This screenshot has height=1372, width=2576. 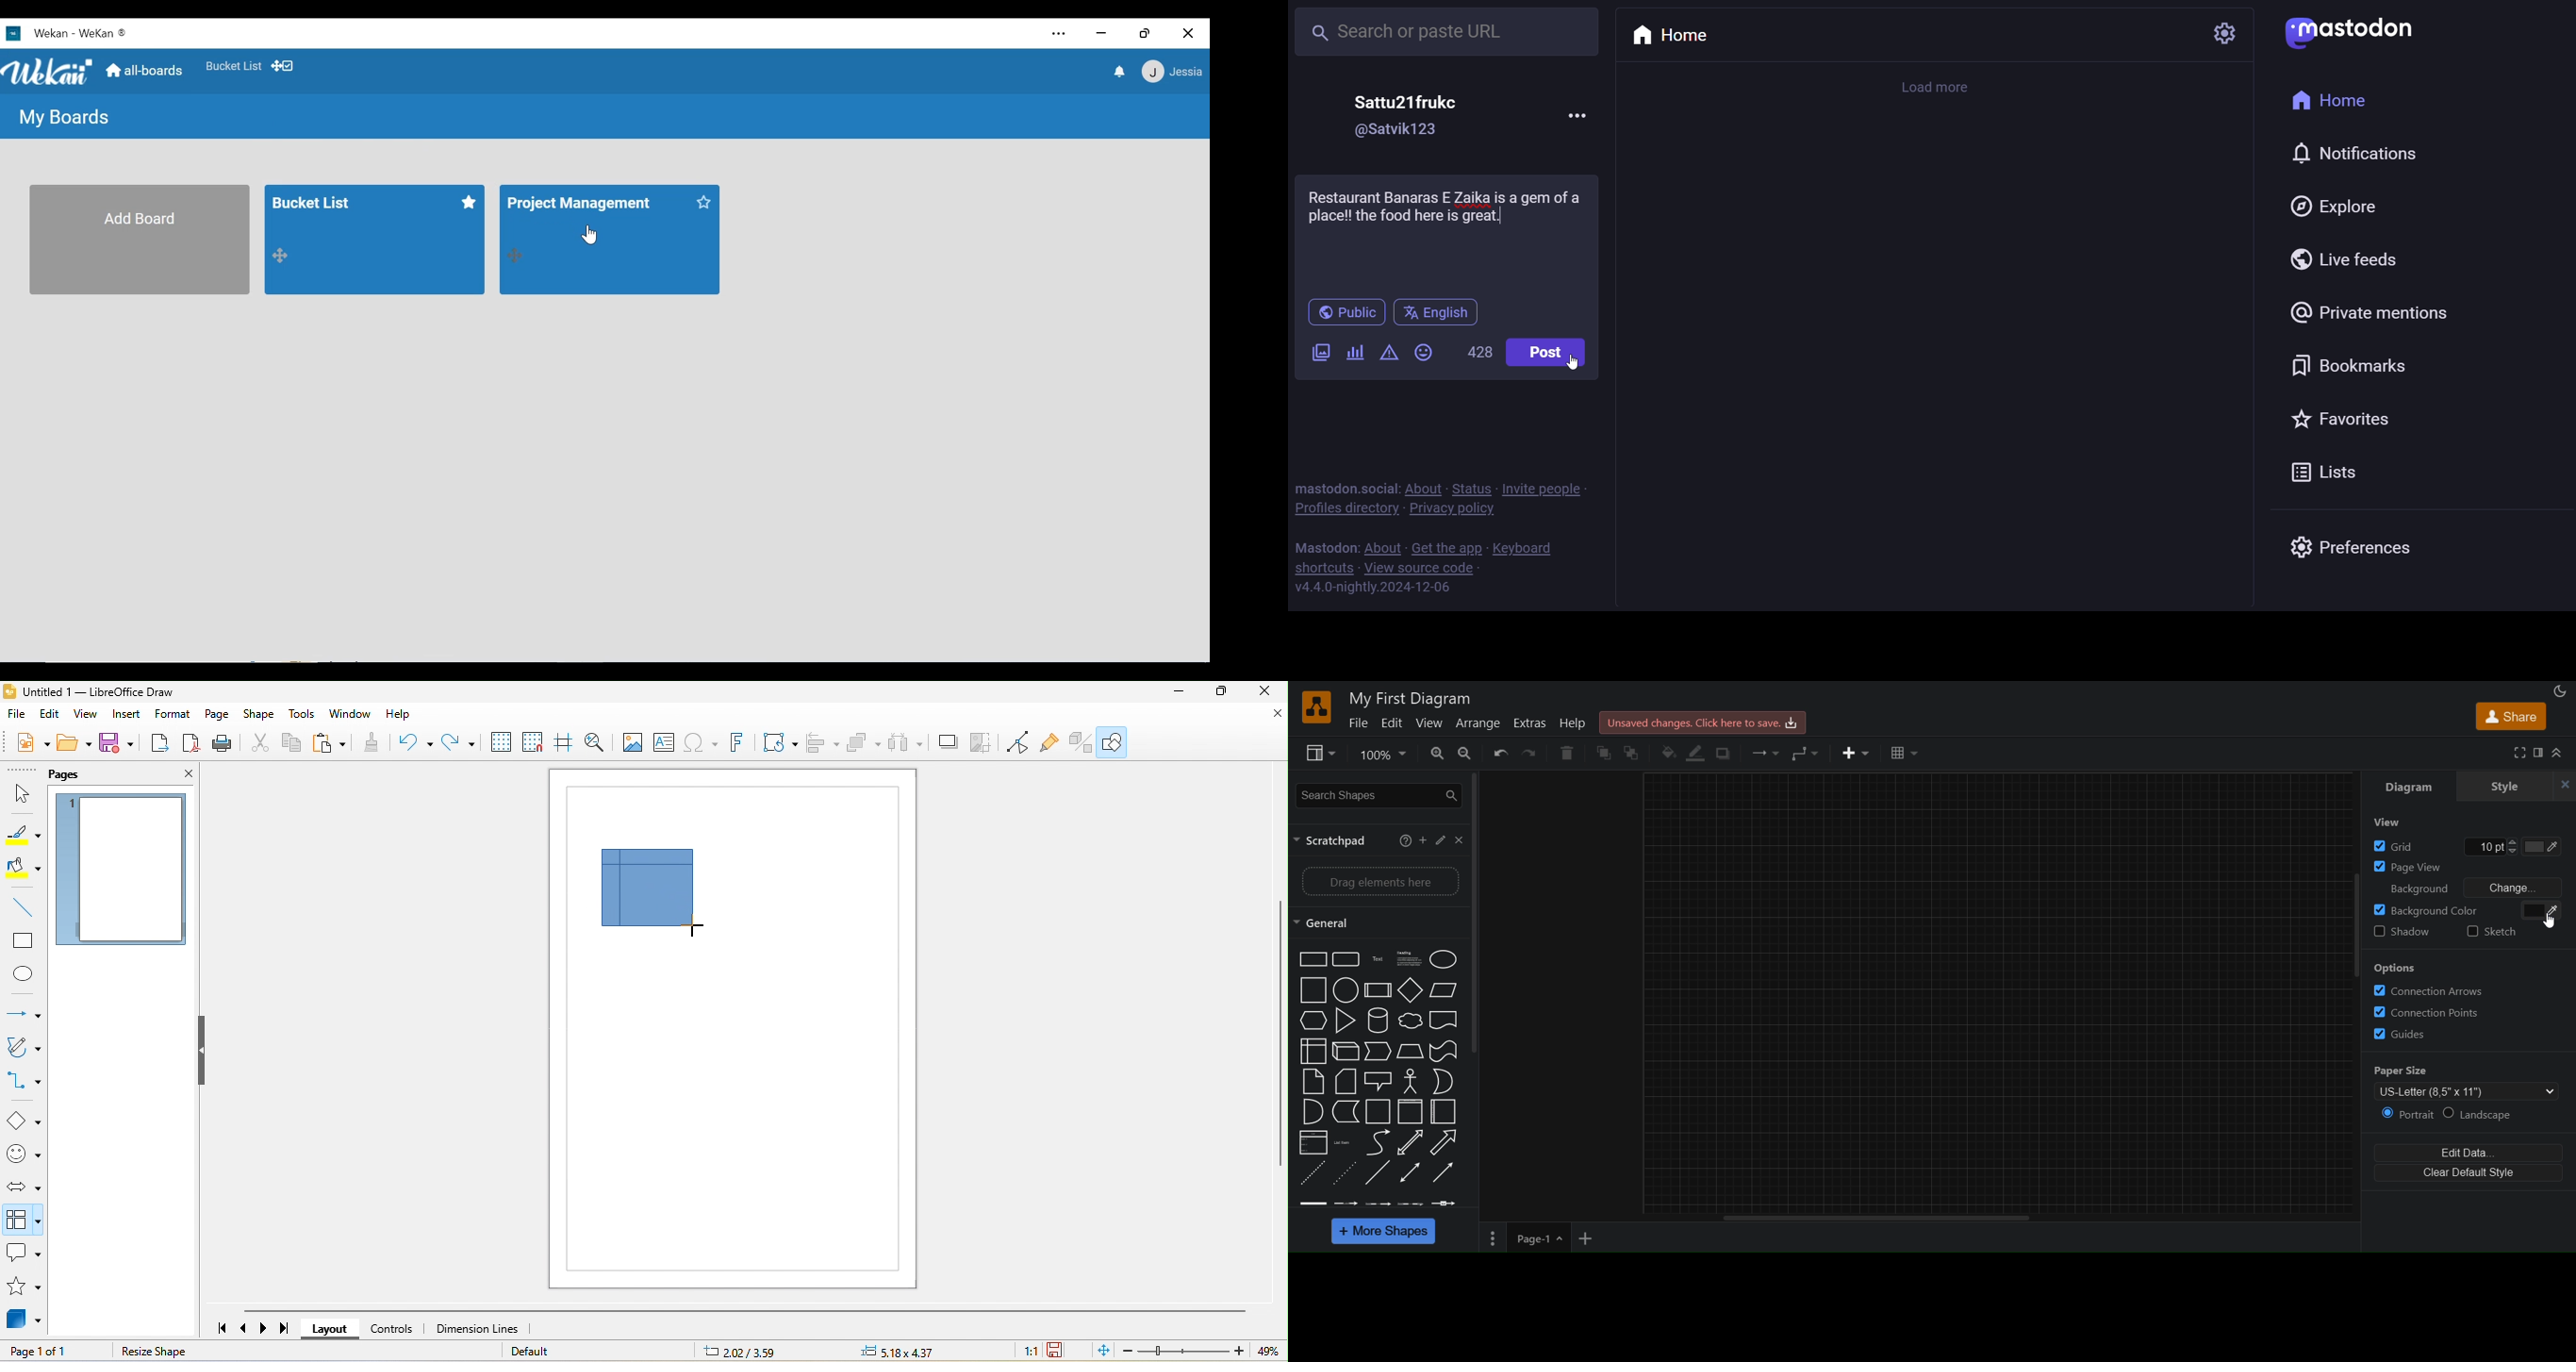 I want to click on help, so click(x=400, y=717).